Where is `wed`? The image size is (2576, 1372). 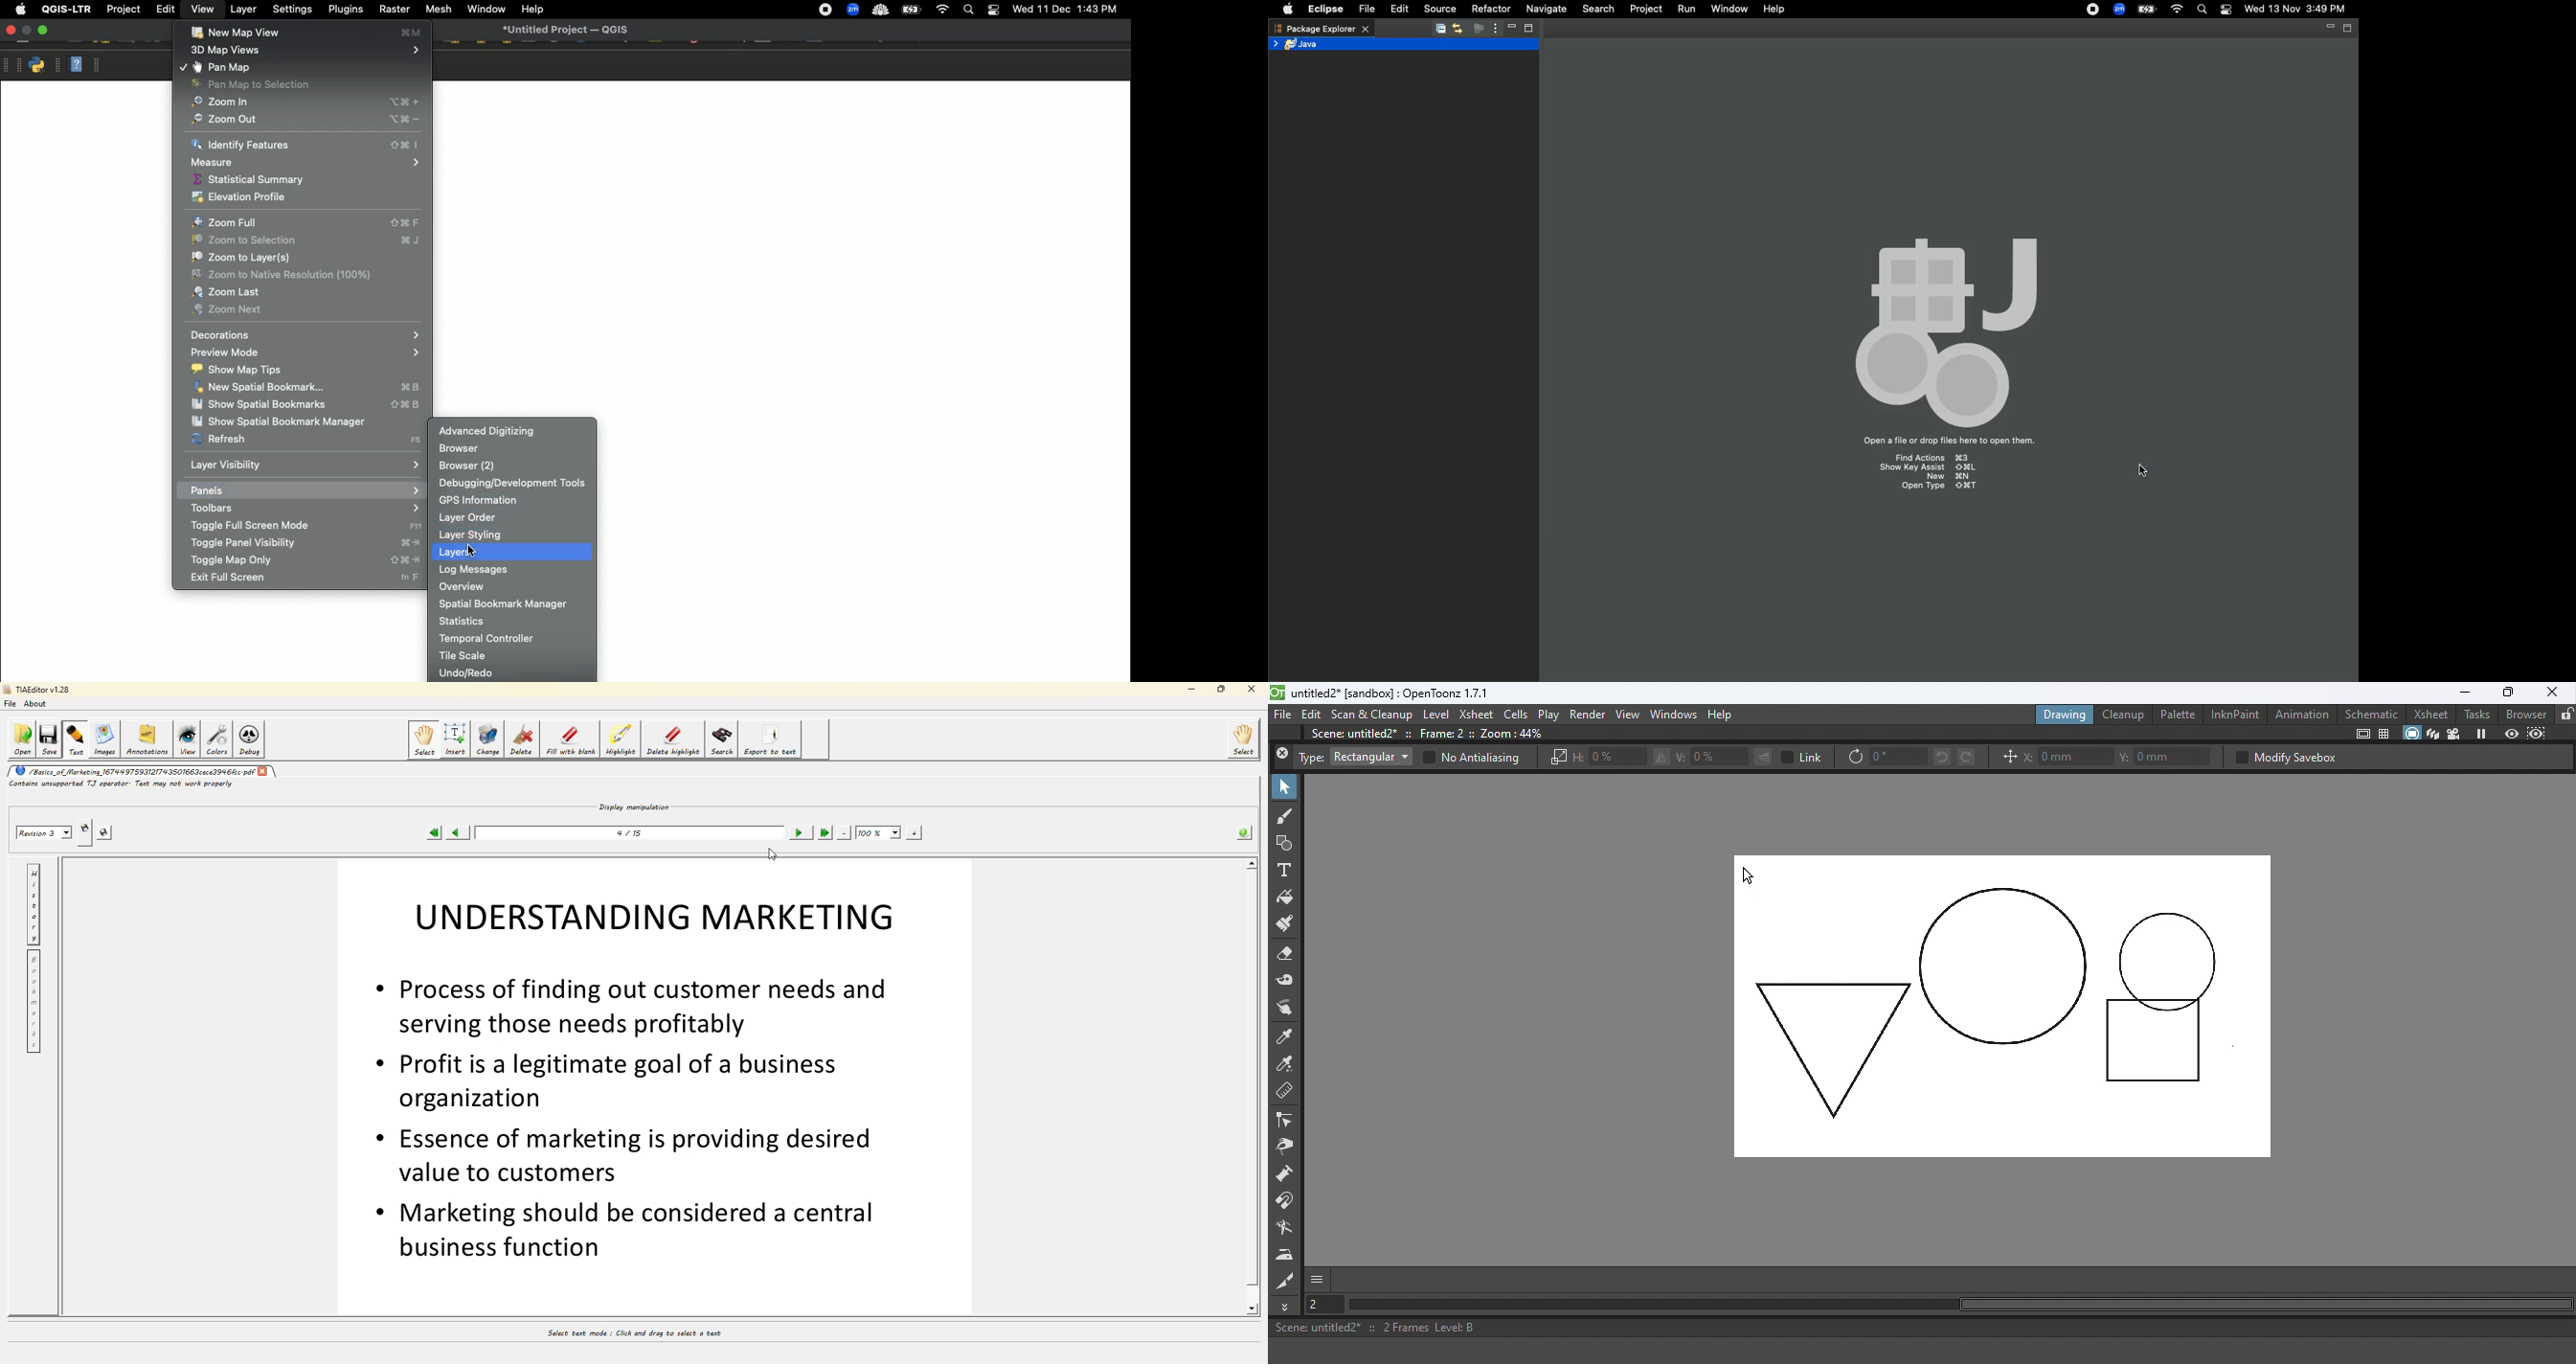
wed is located at coordinates (1021, 10).